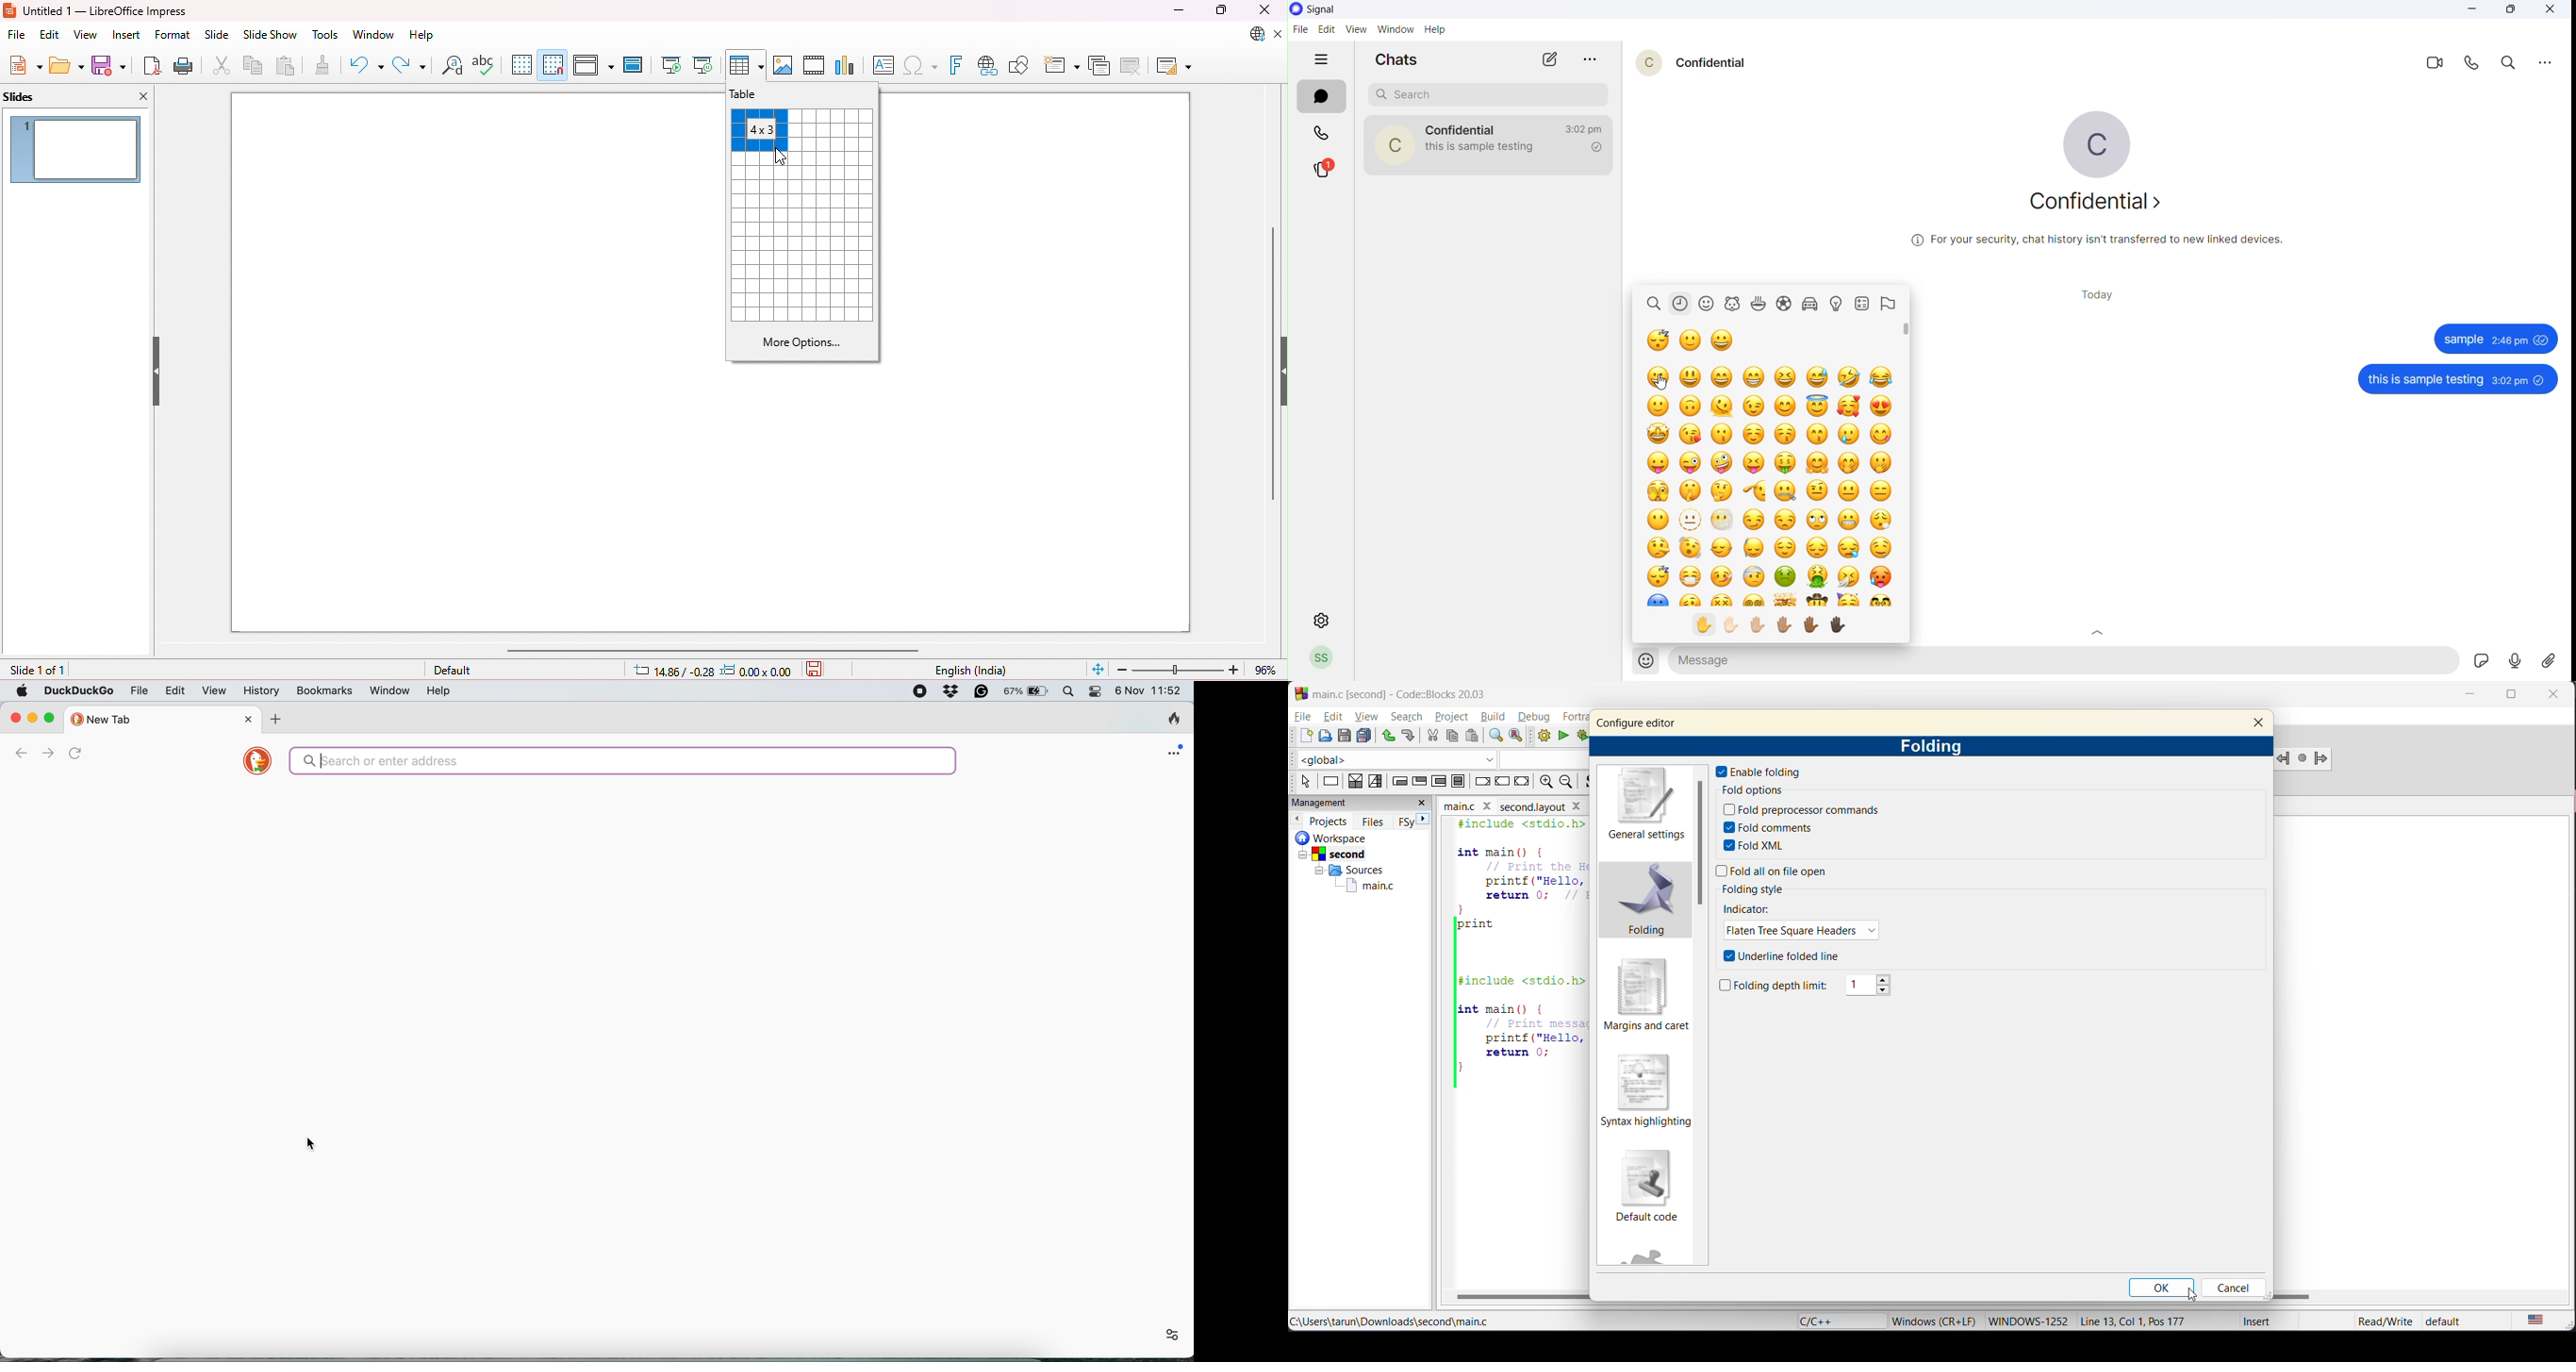  What do you see at coordinates (322, 64) in the screenshot?
I see `clone` at bounding box center [322, 64].